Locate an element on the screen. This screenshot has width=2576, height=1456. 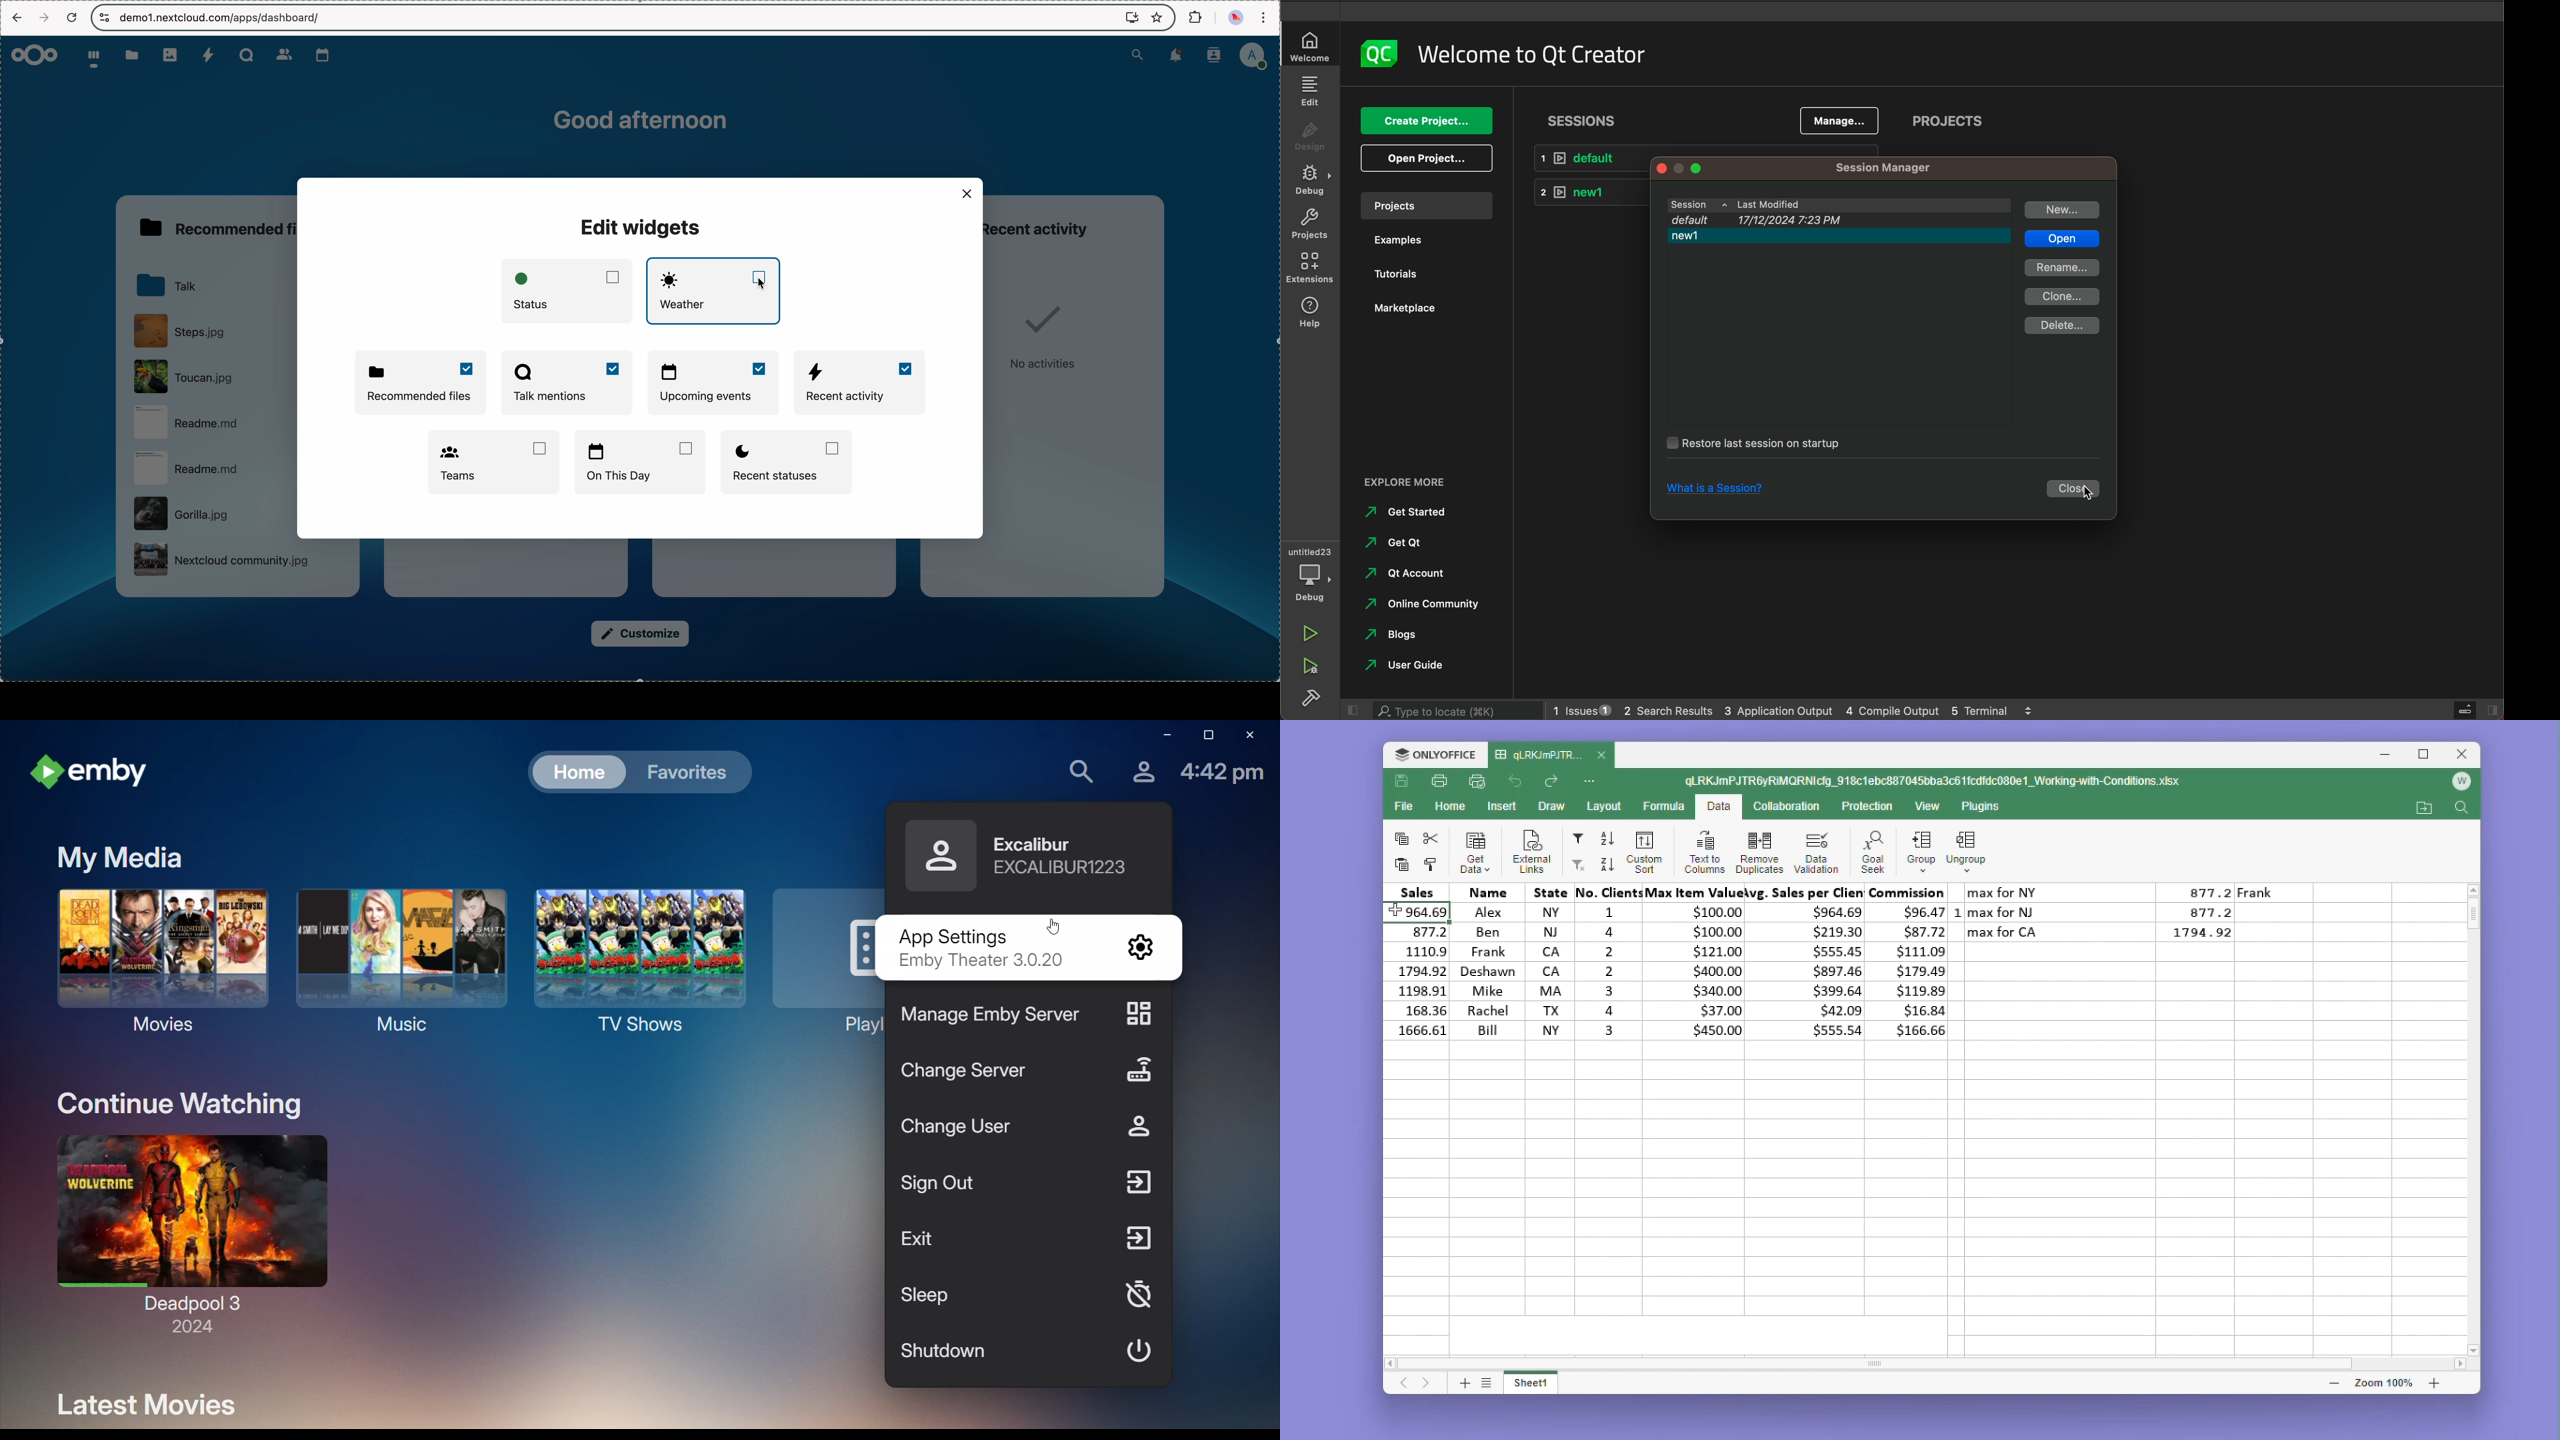
Insert is located at coordinates (1502, 805).